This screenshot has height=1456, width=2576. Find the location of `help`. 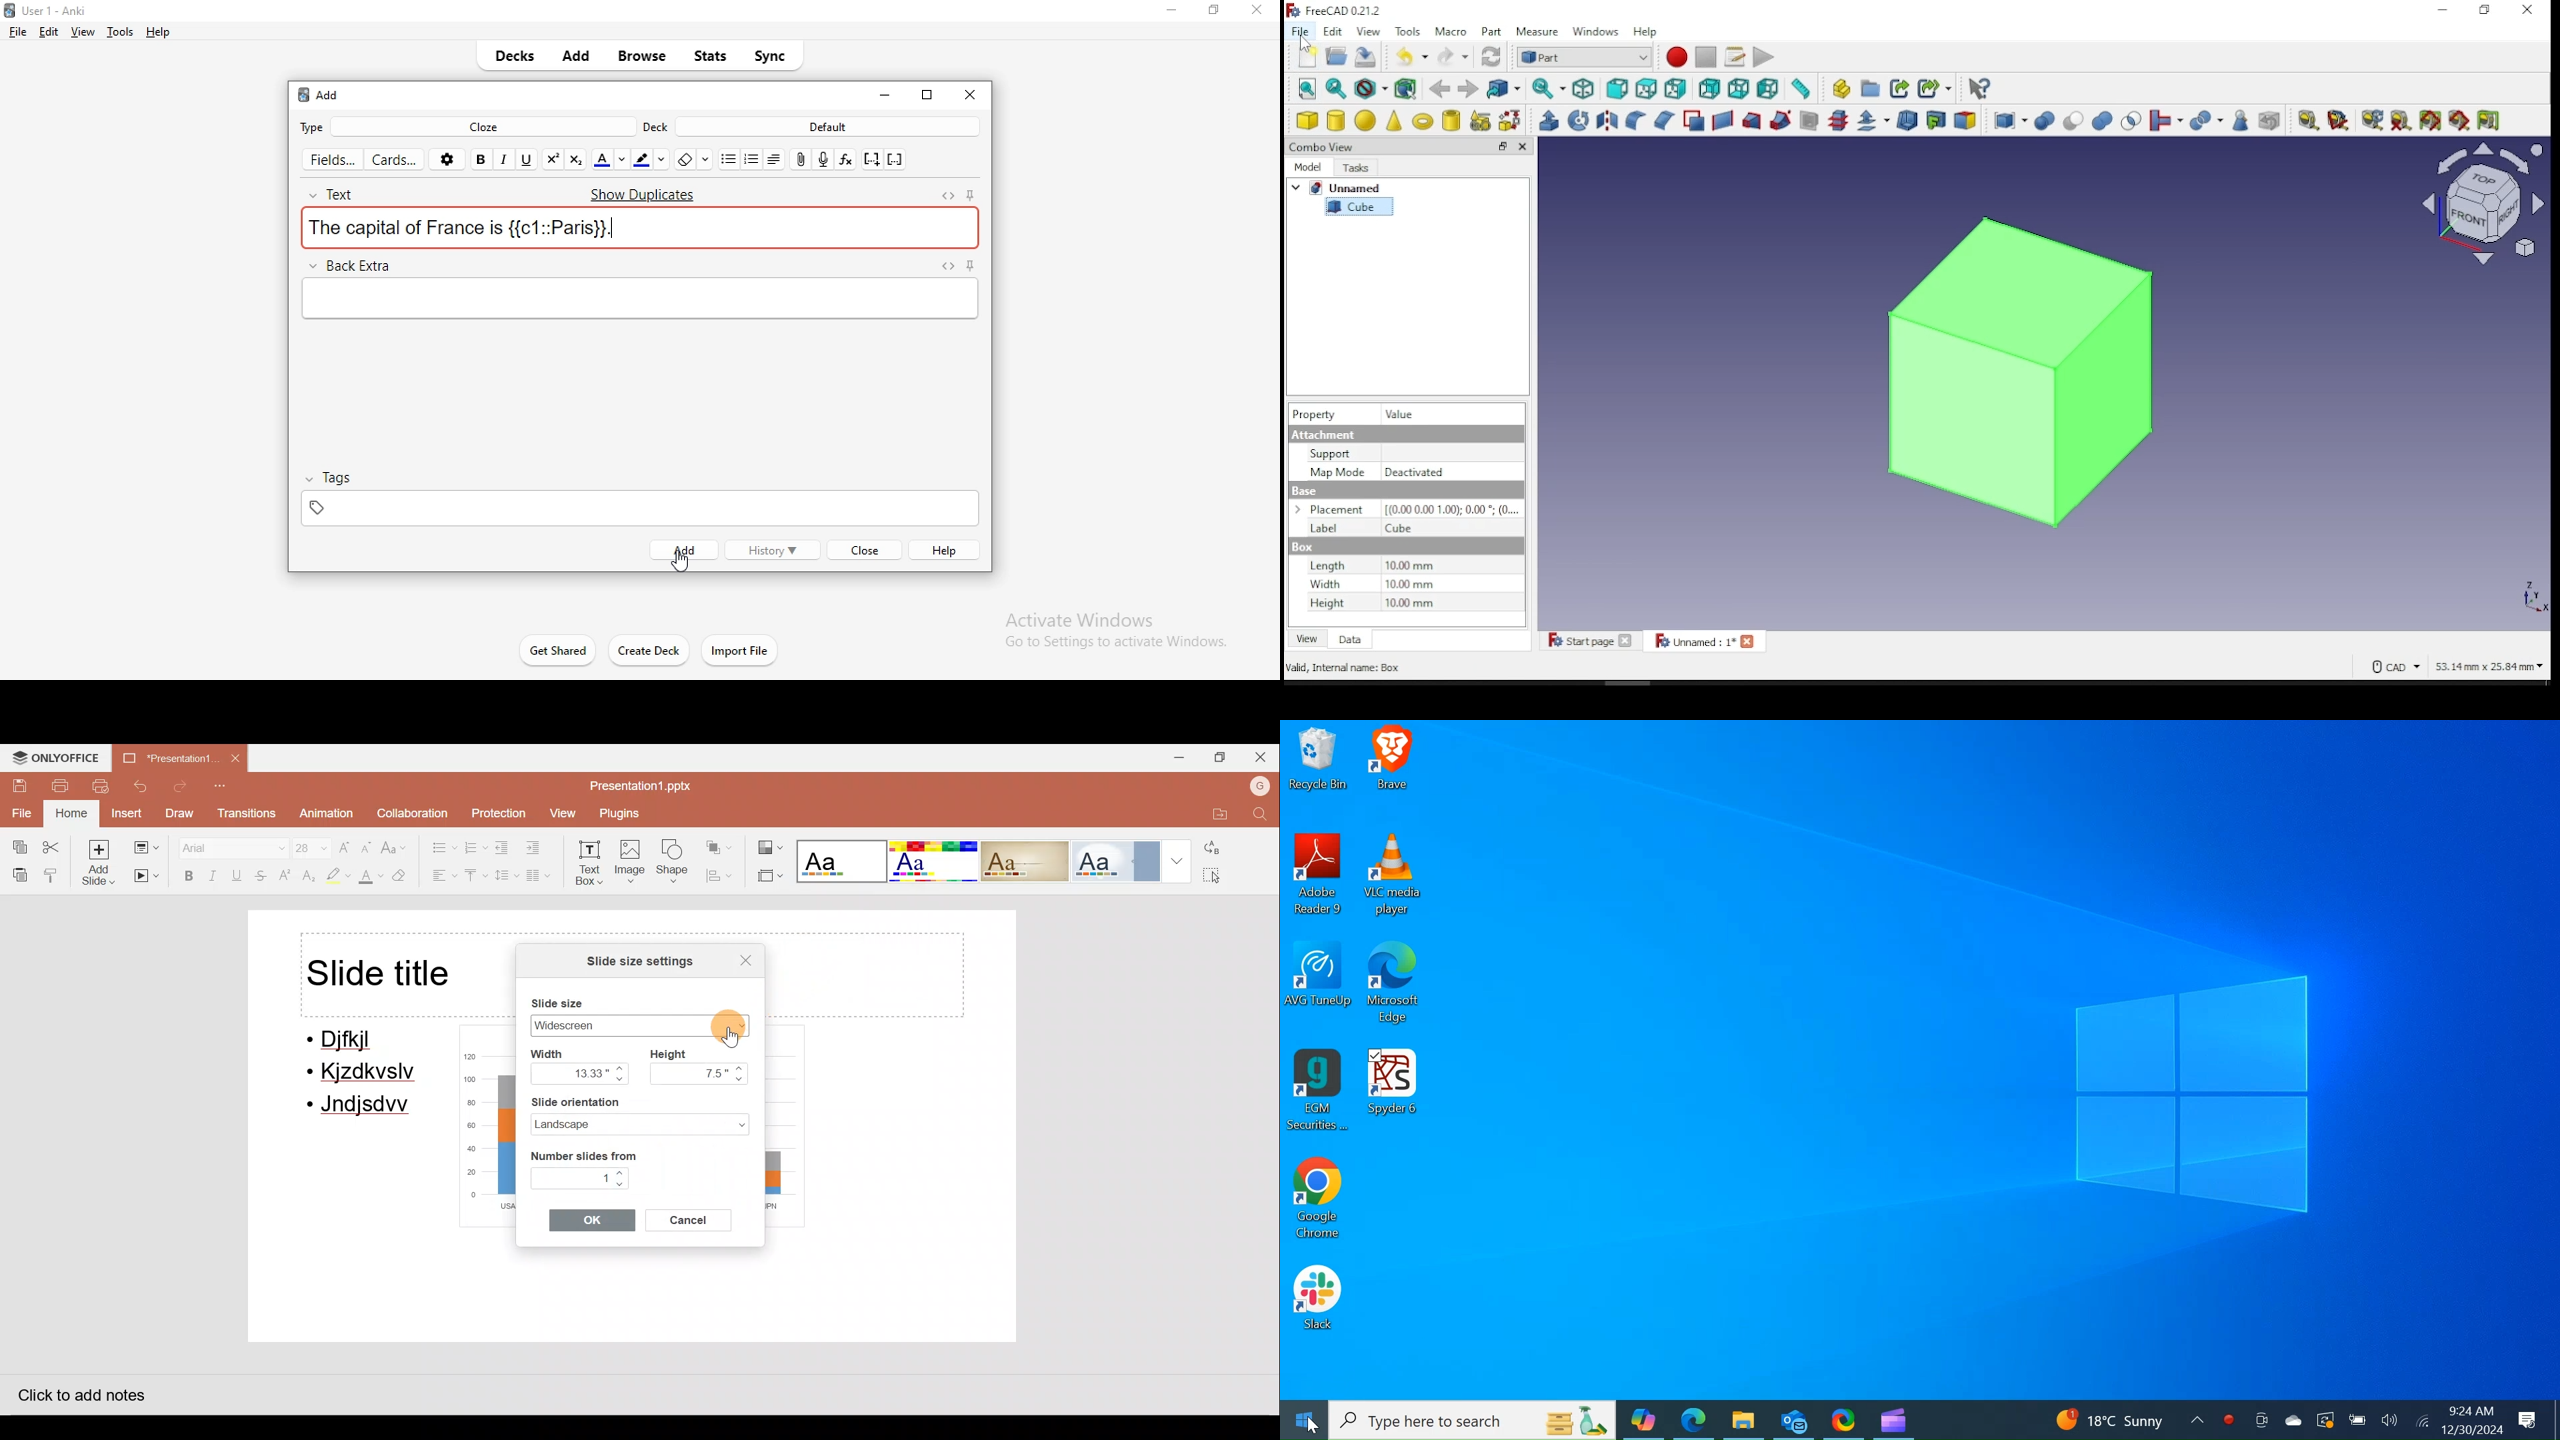

help is located at coordinates (159, 33).